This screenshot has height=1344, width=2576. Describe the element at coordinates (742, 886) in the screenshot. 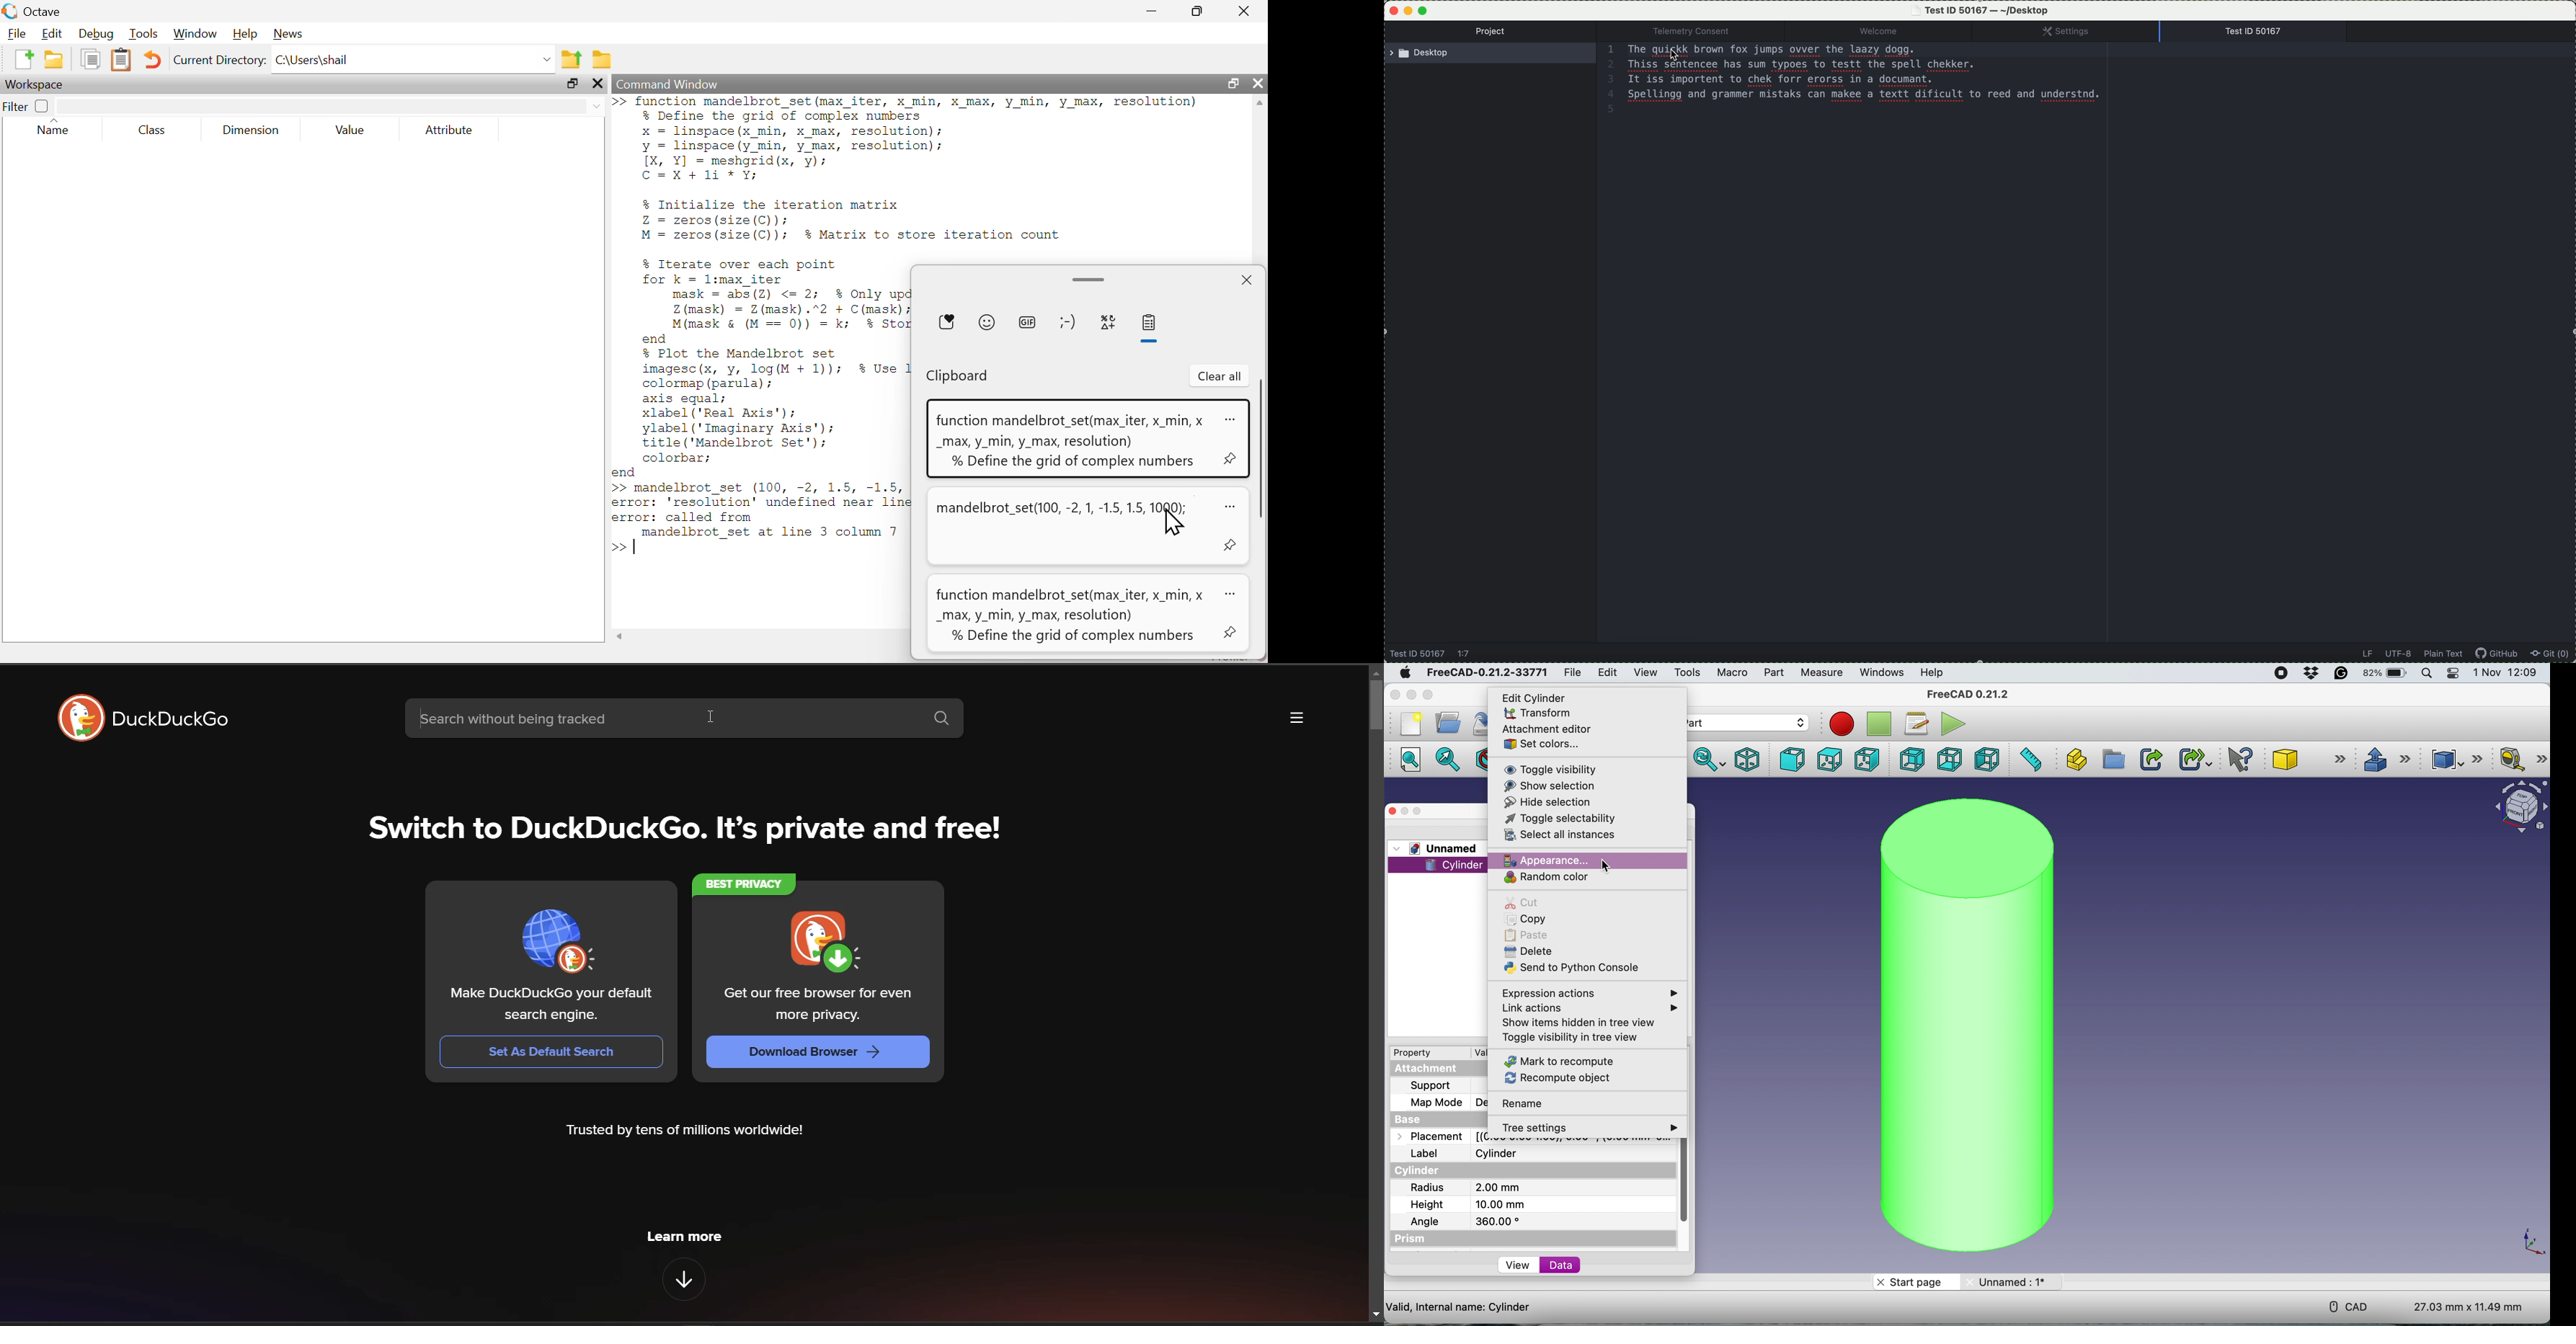

I see `best privacy` at that location.